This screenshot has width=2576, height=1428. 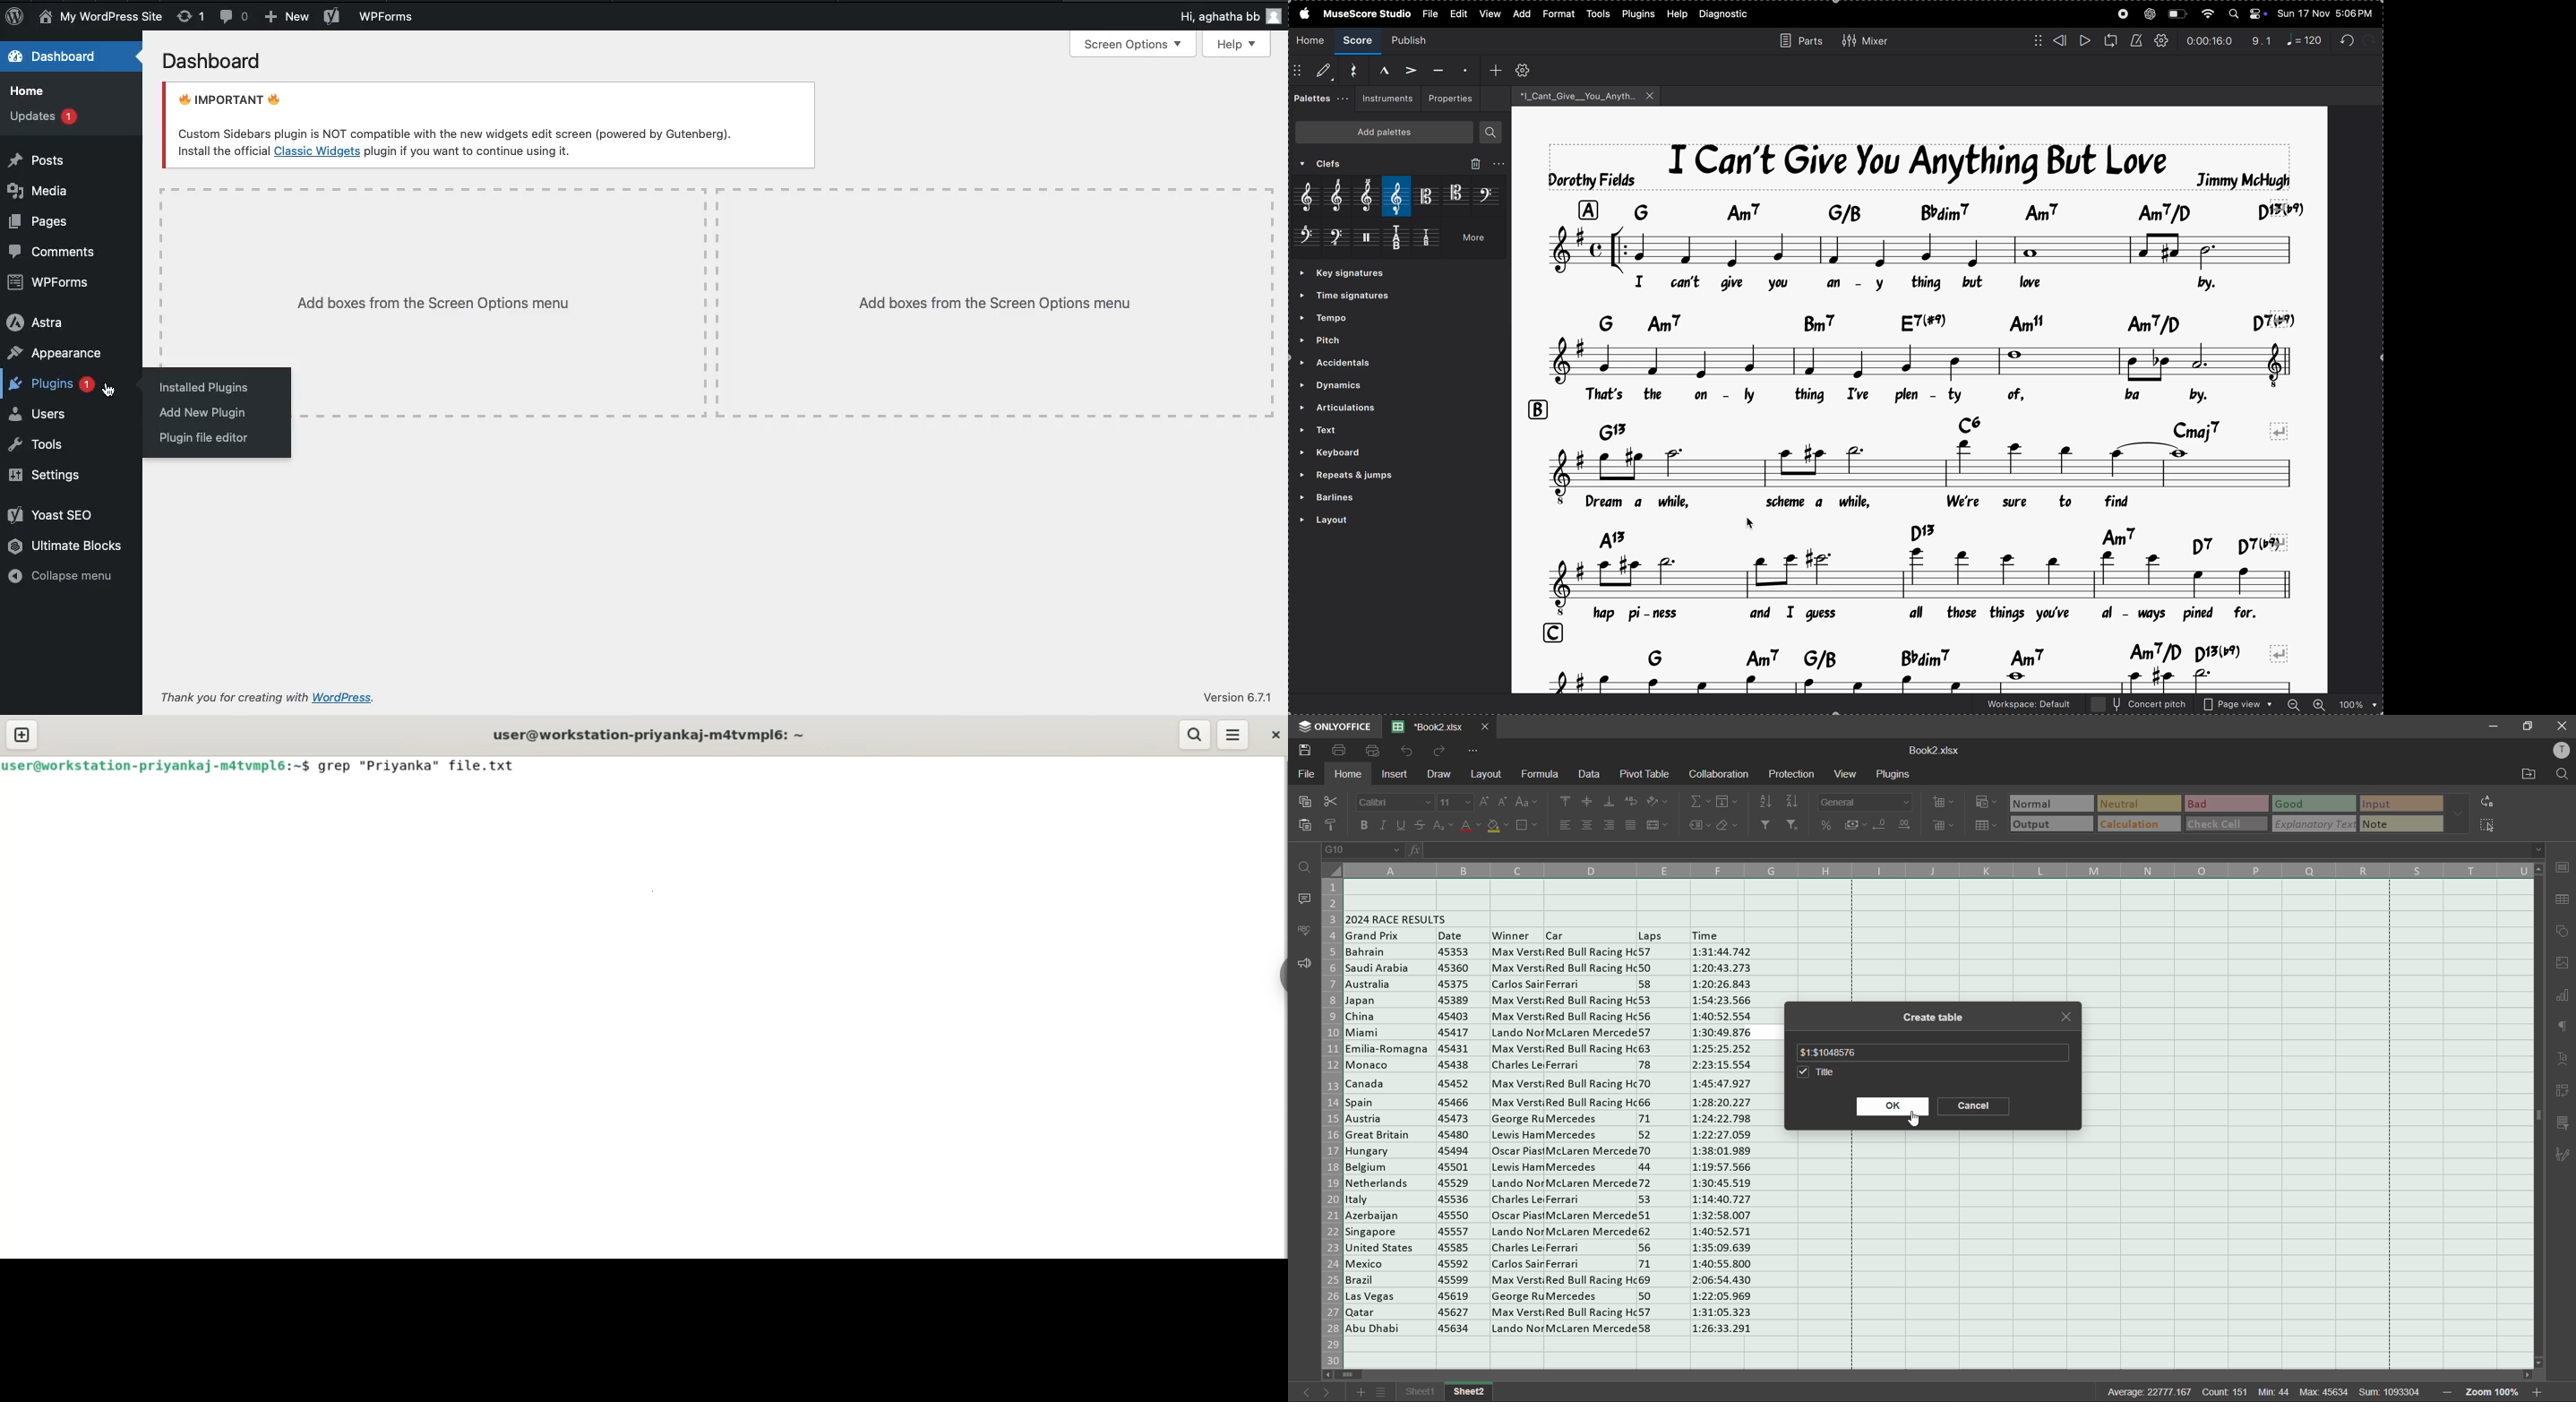 I want to click on increase decimal, so click(x=1906, y=826).